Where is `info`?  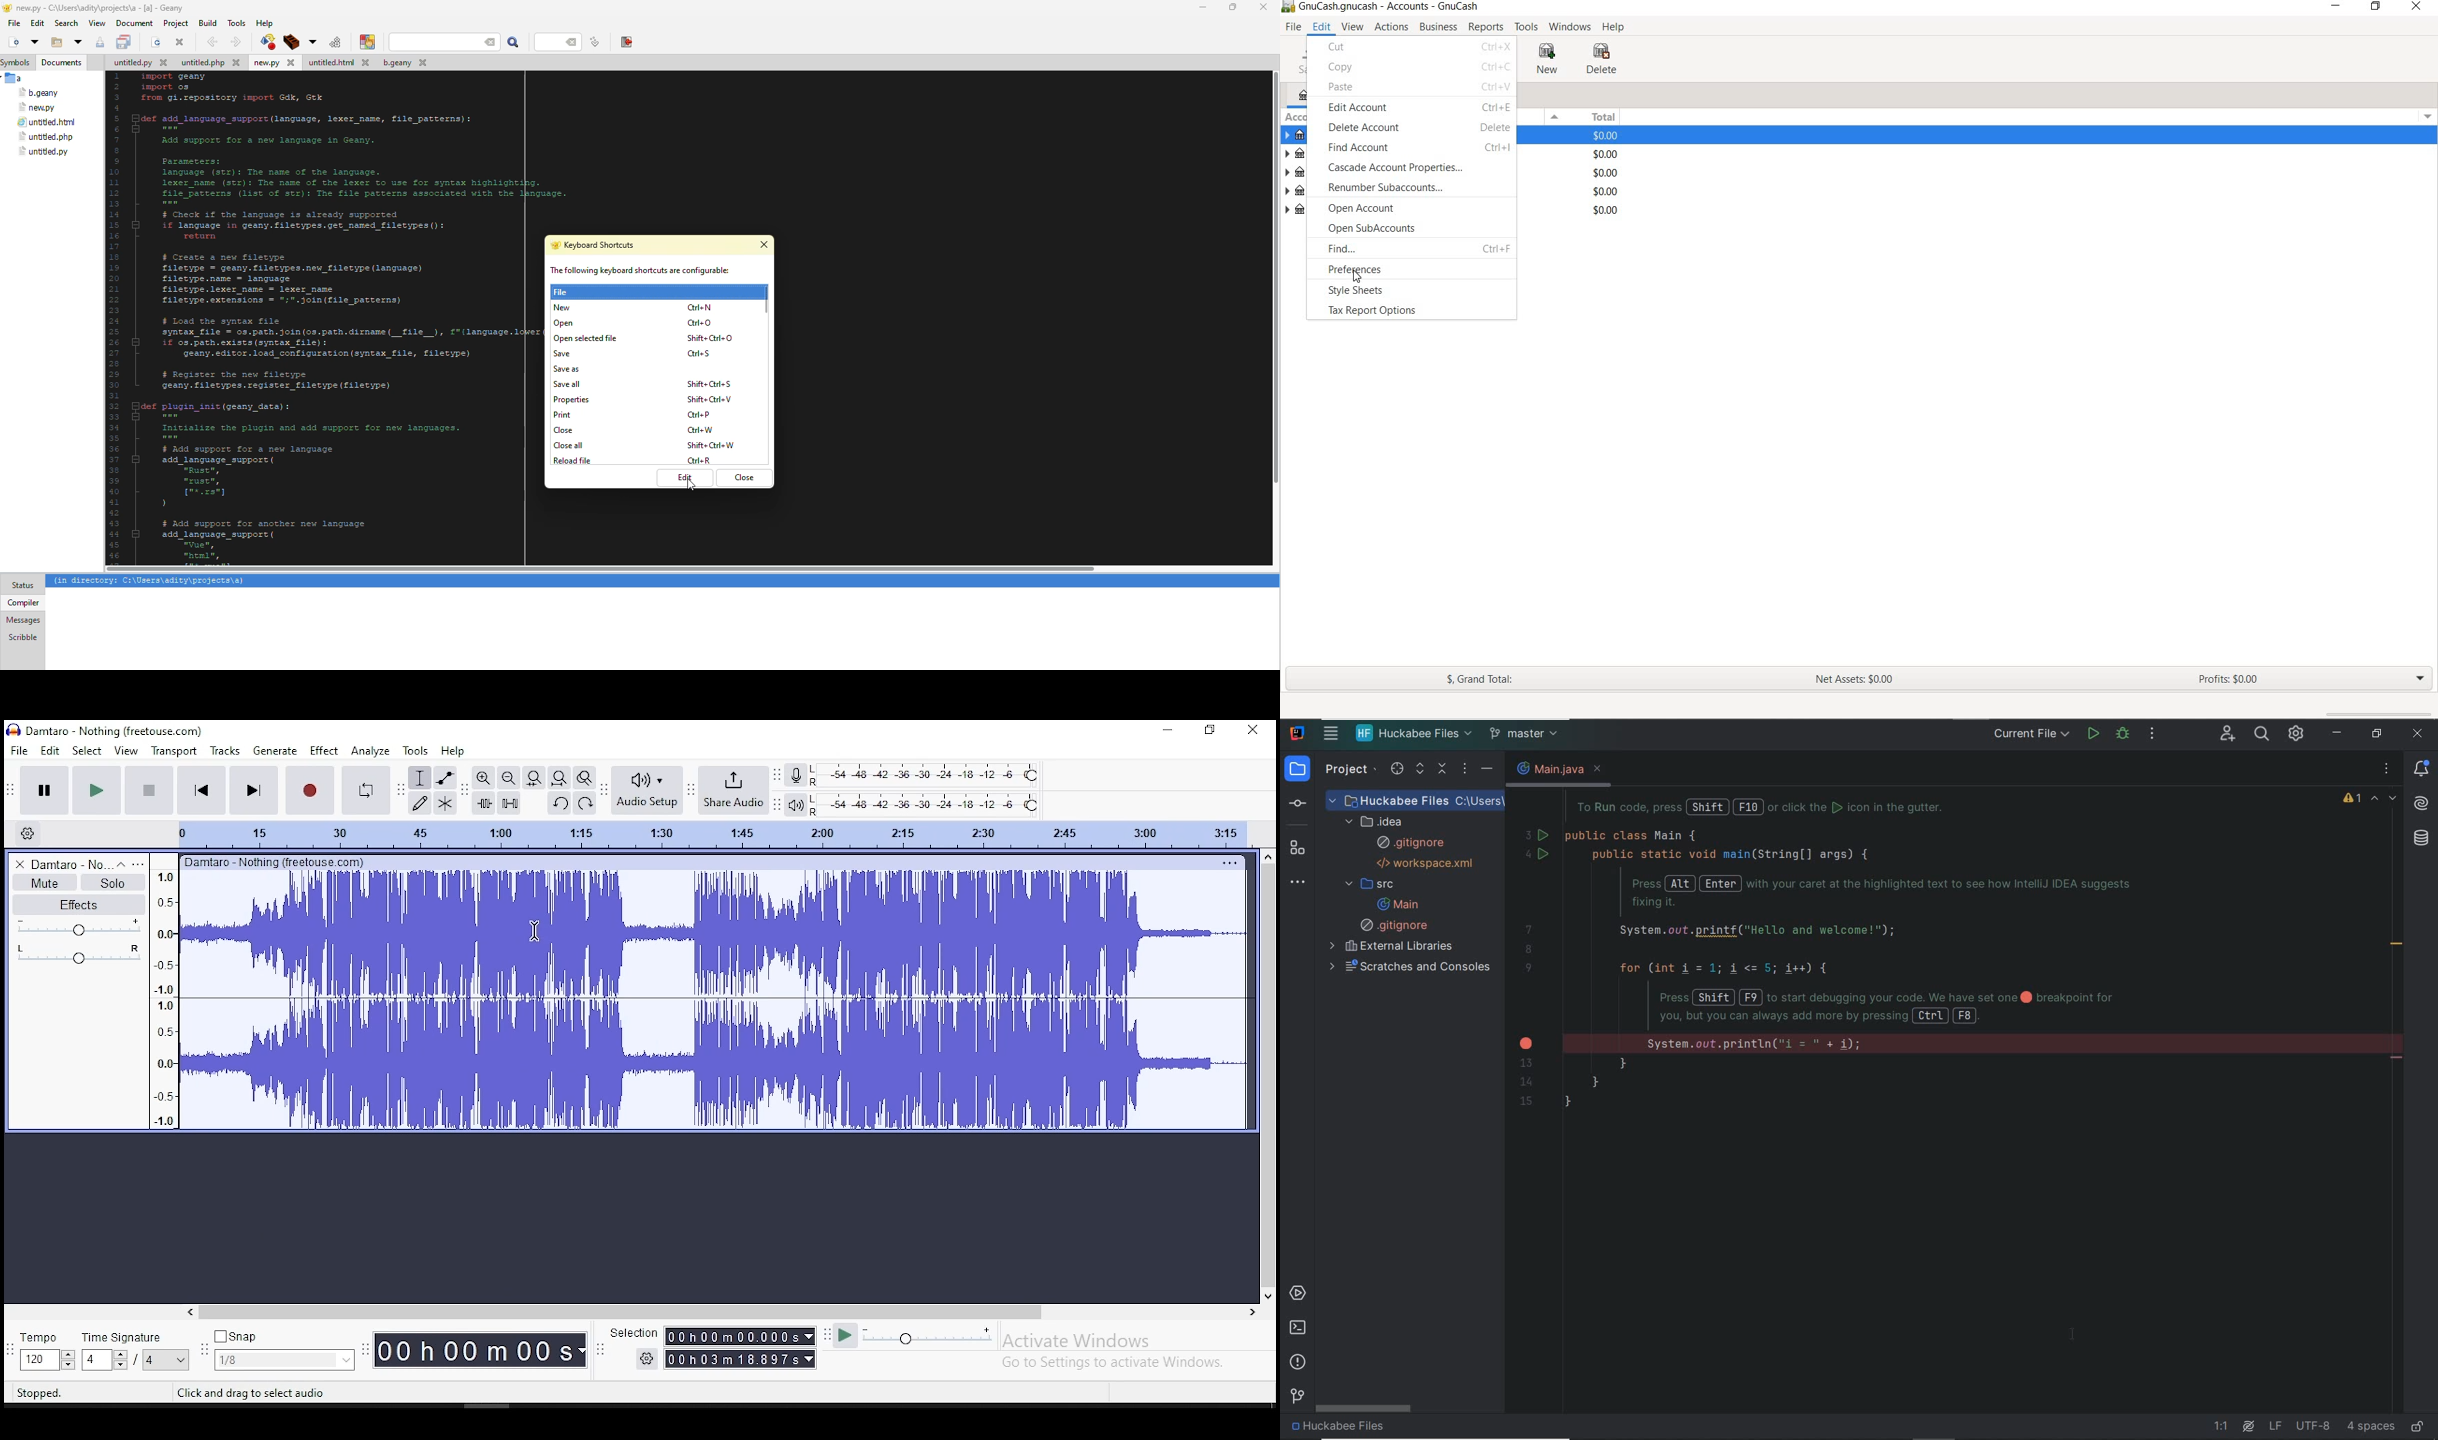
info is located at coordinates (644, 272).